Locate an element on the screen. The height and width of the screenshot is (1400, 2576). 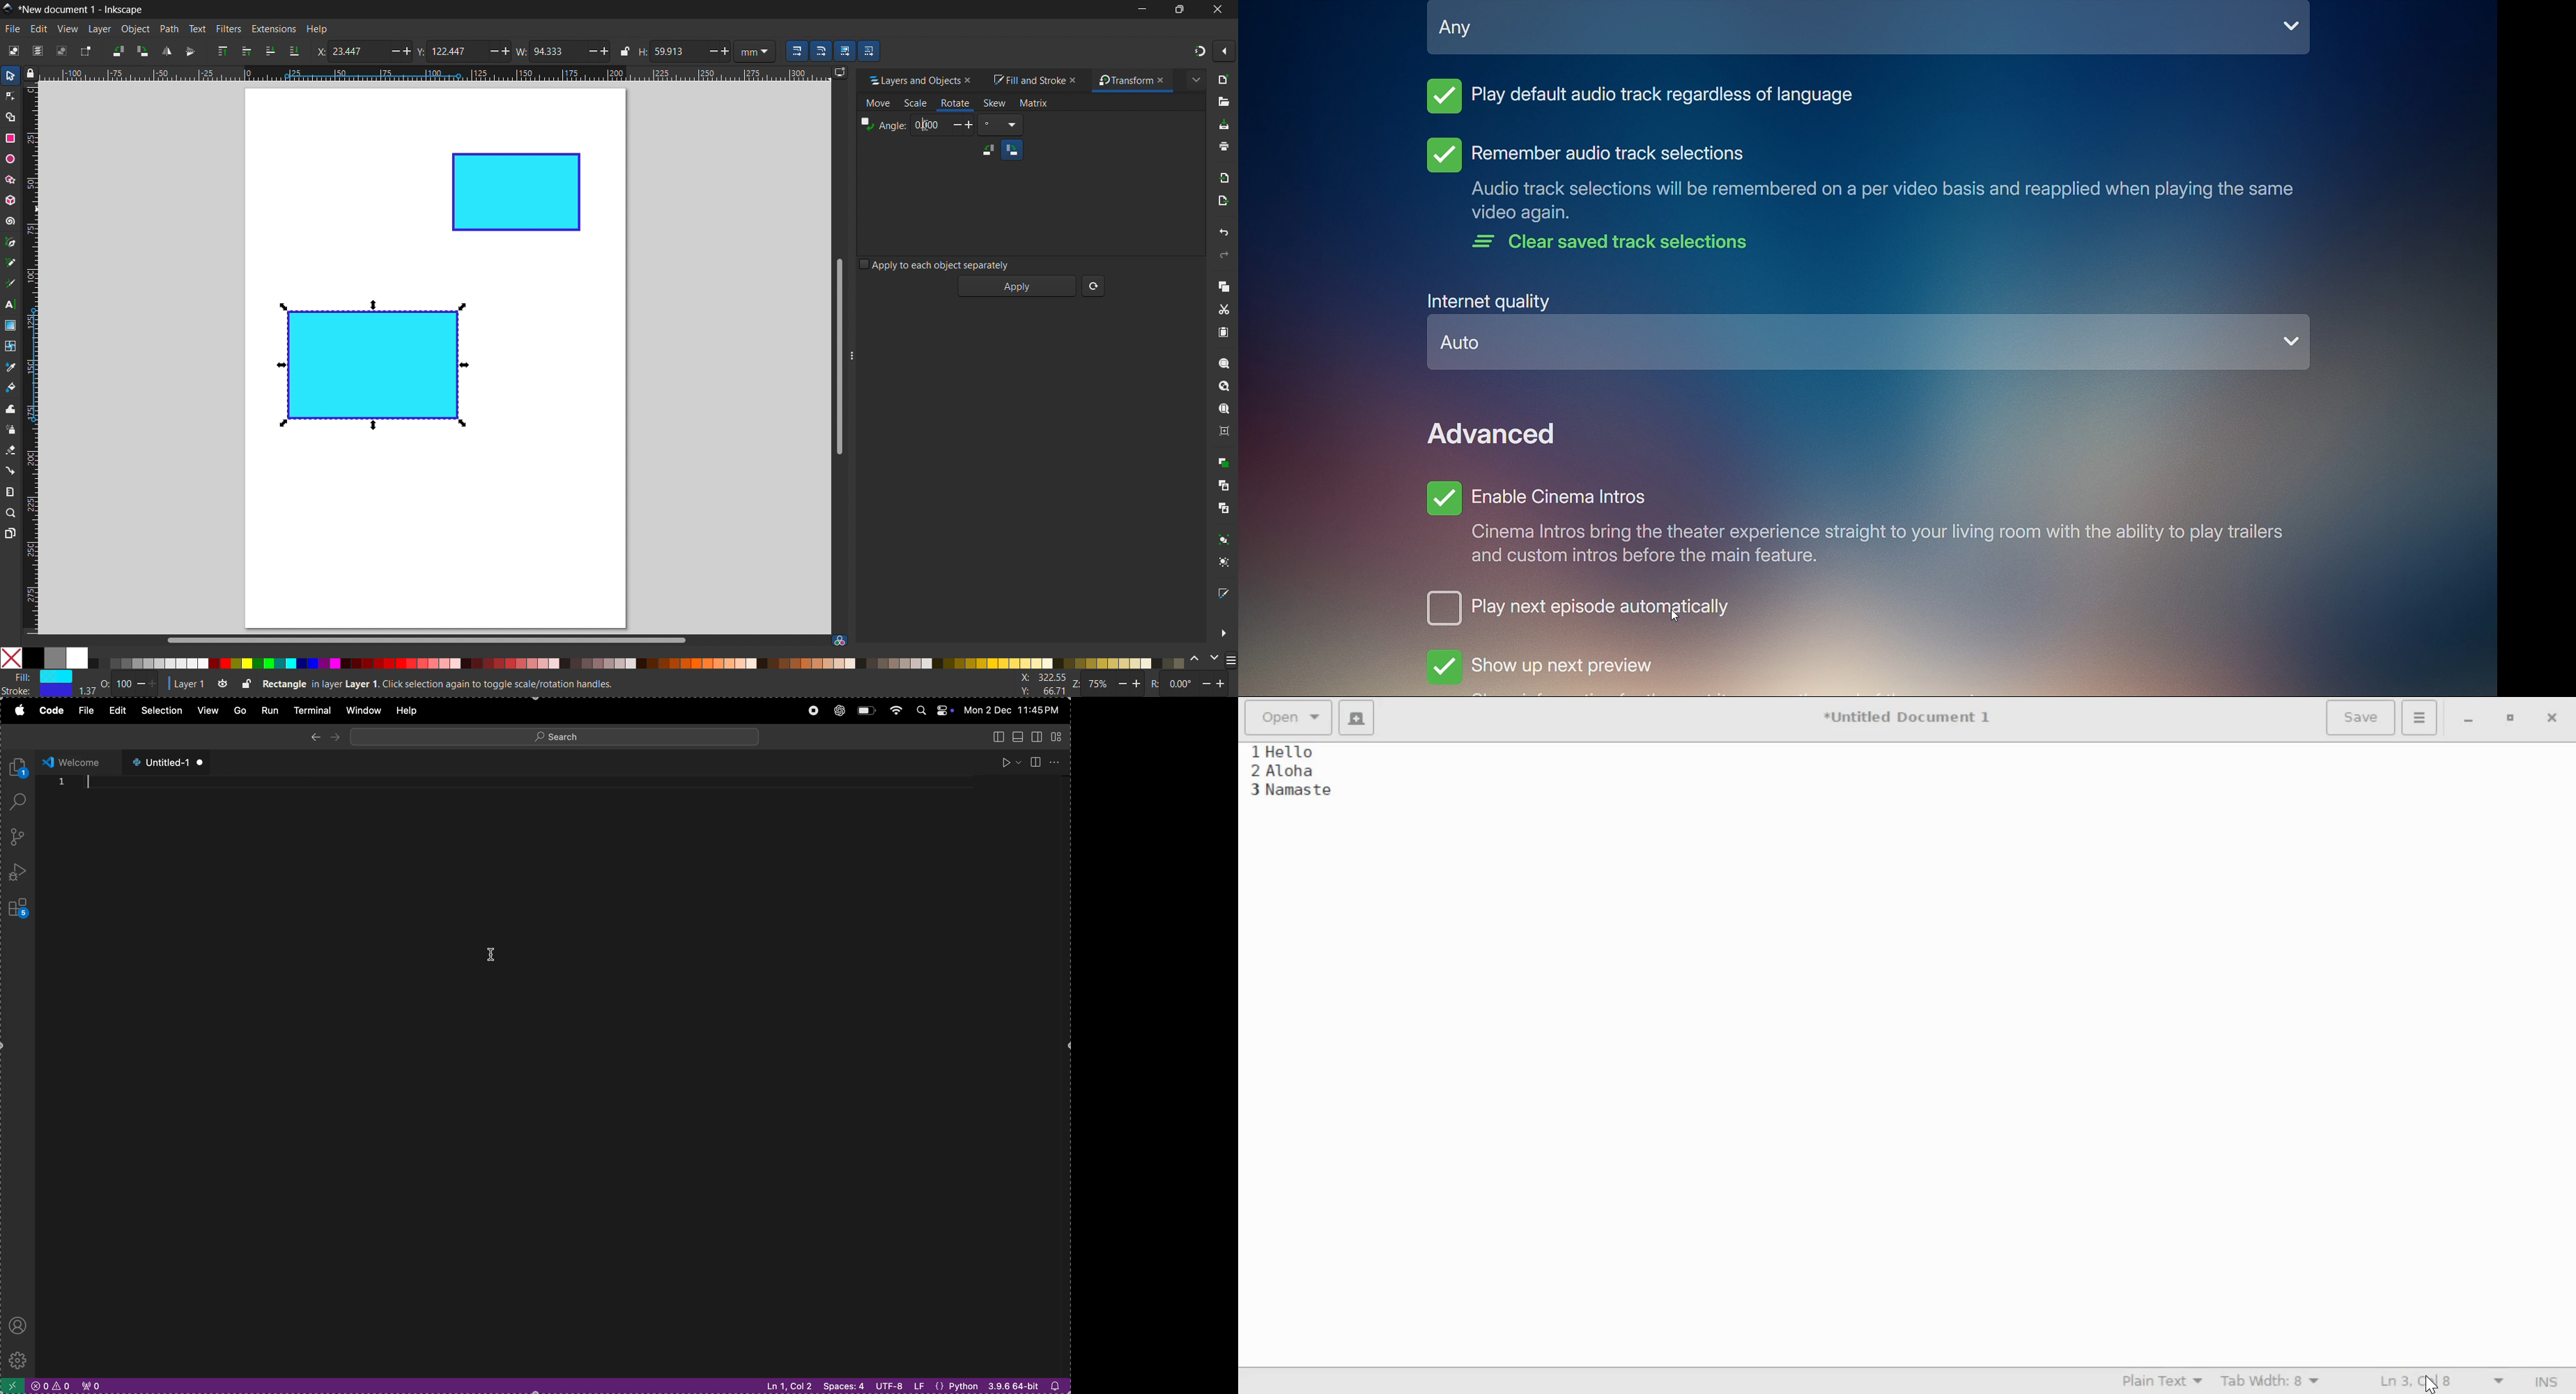
Fill is located at coordinates (39, 676).